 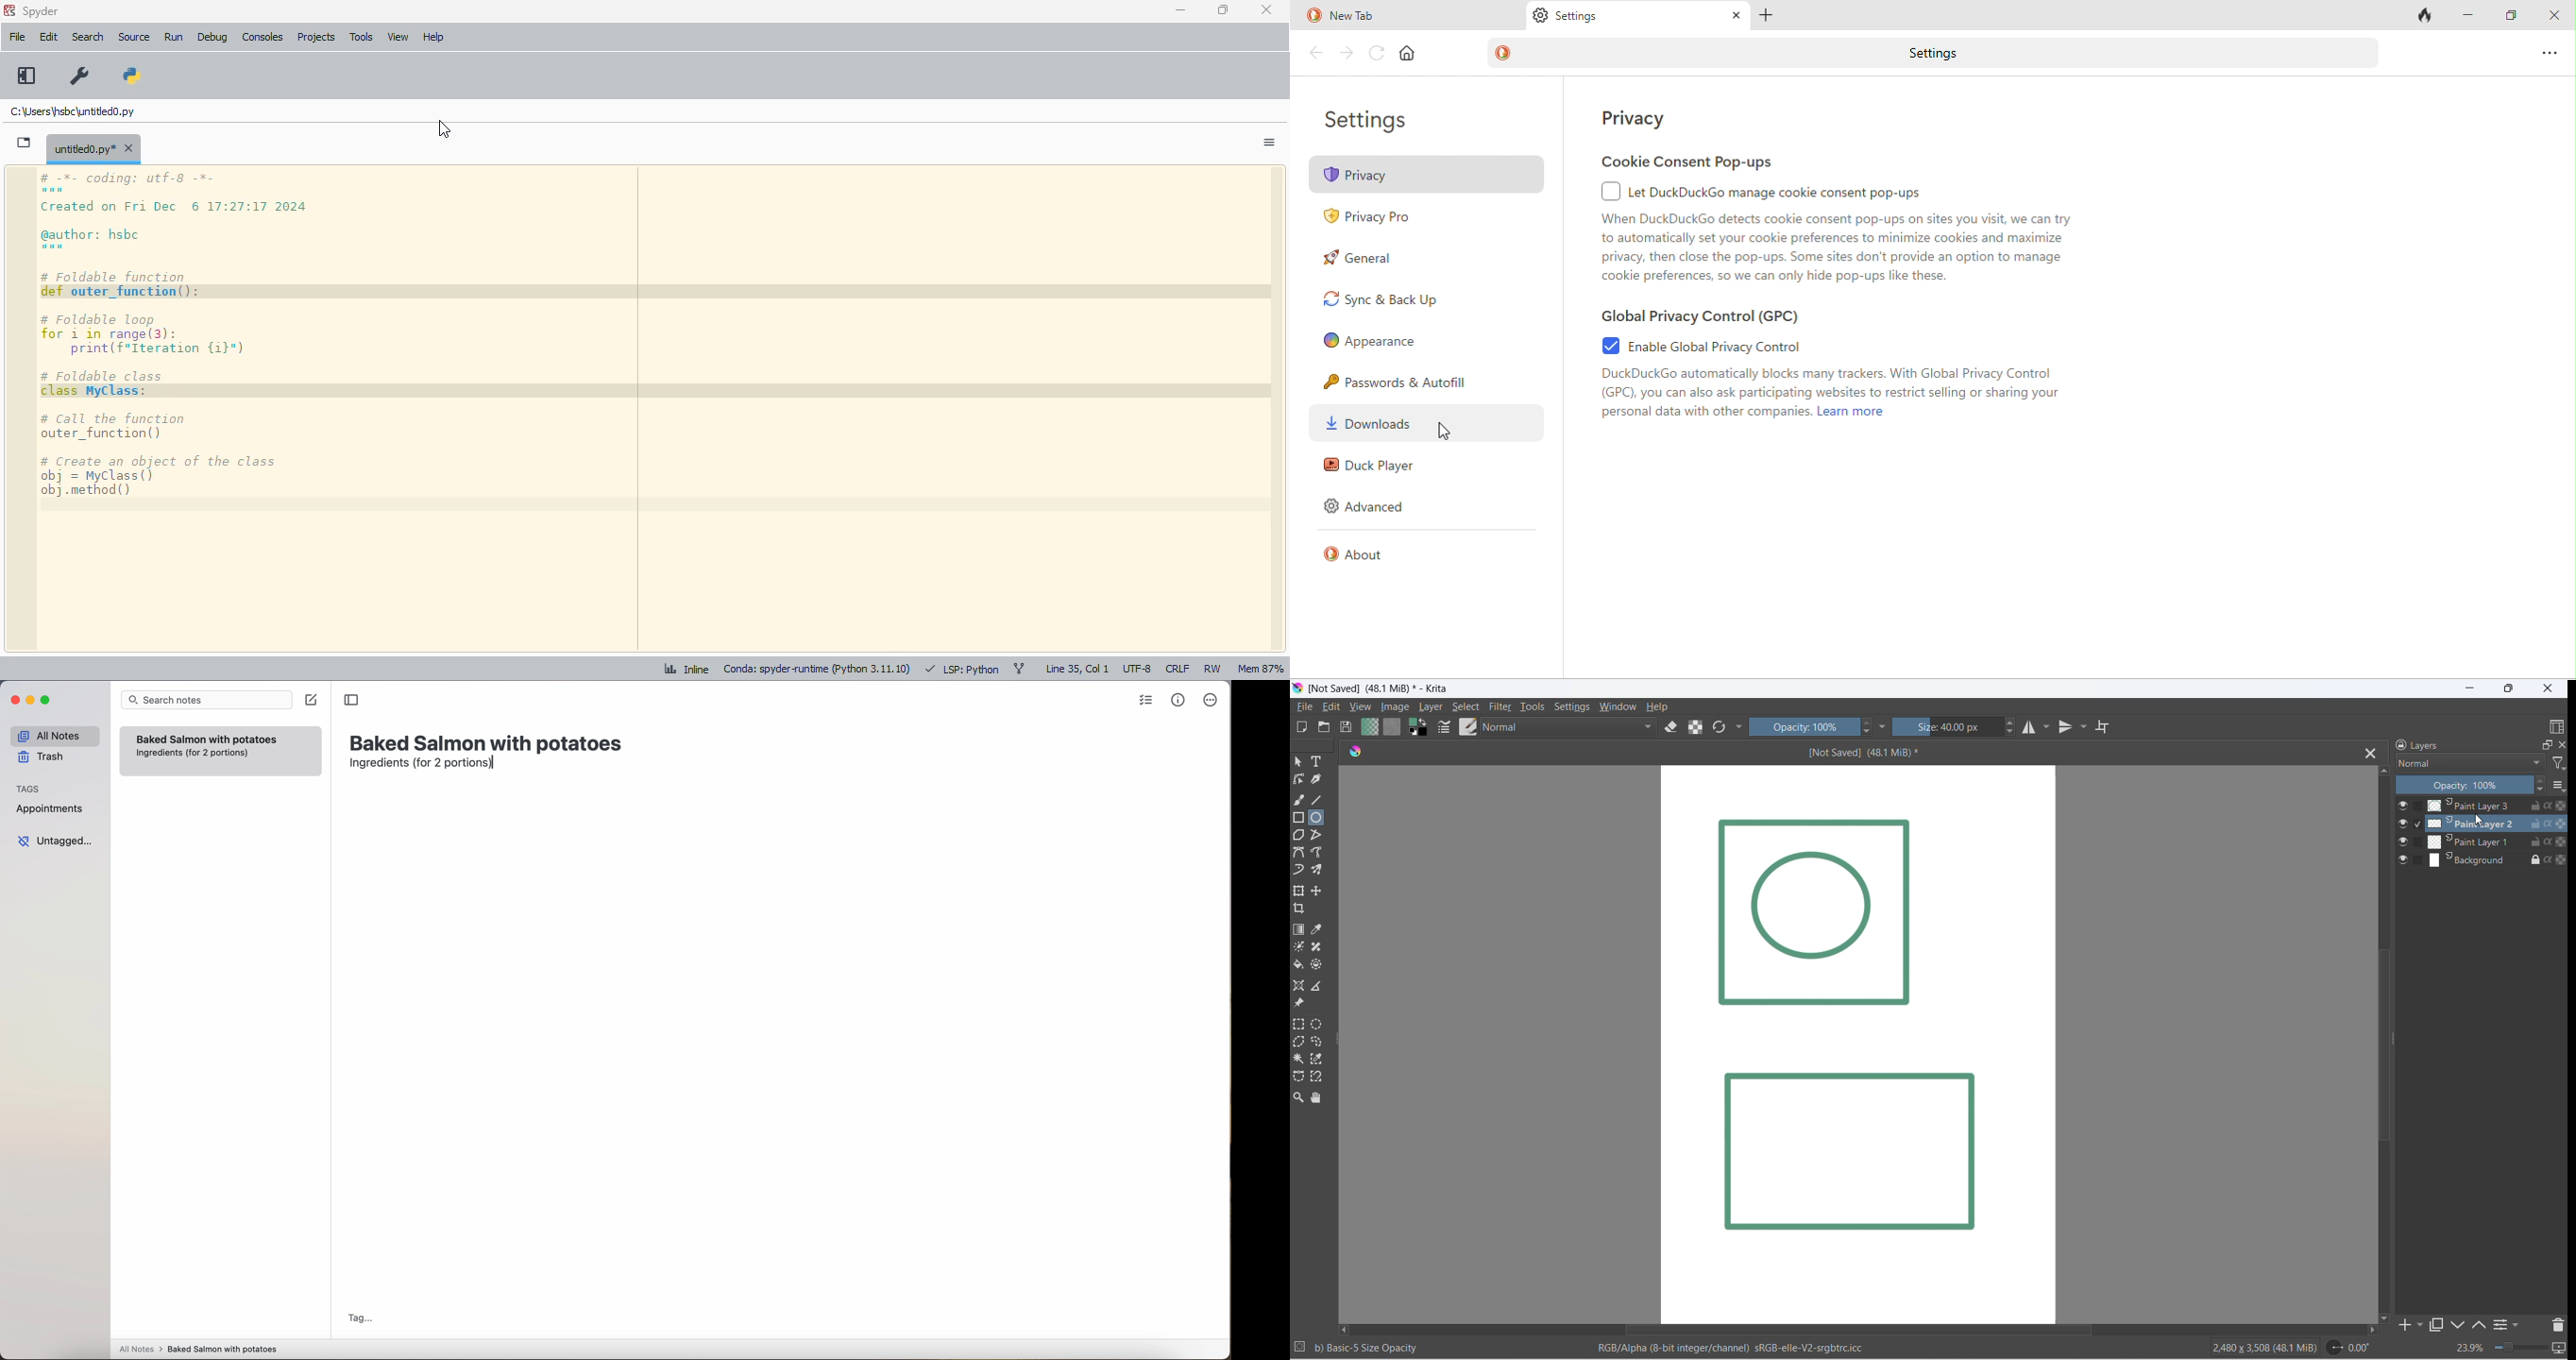 What do you see at coordinates (362, 38) in the screenshot?
I see `tools` at bounding box center [362, 38].